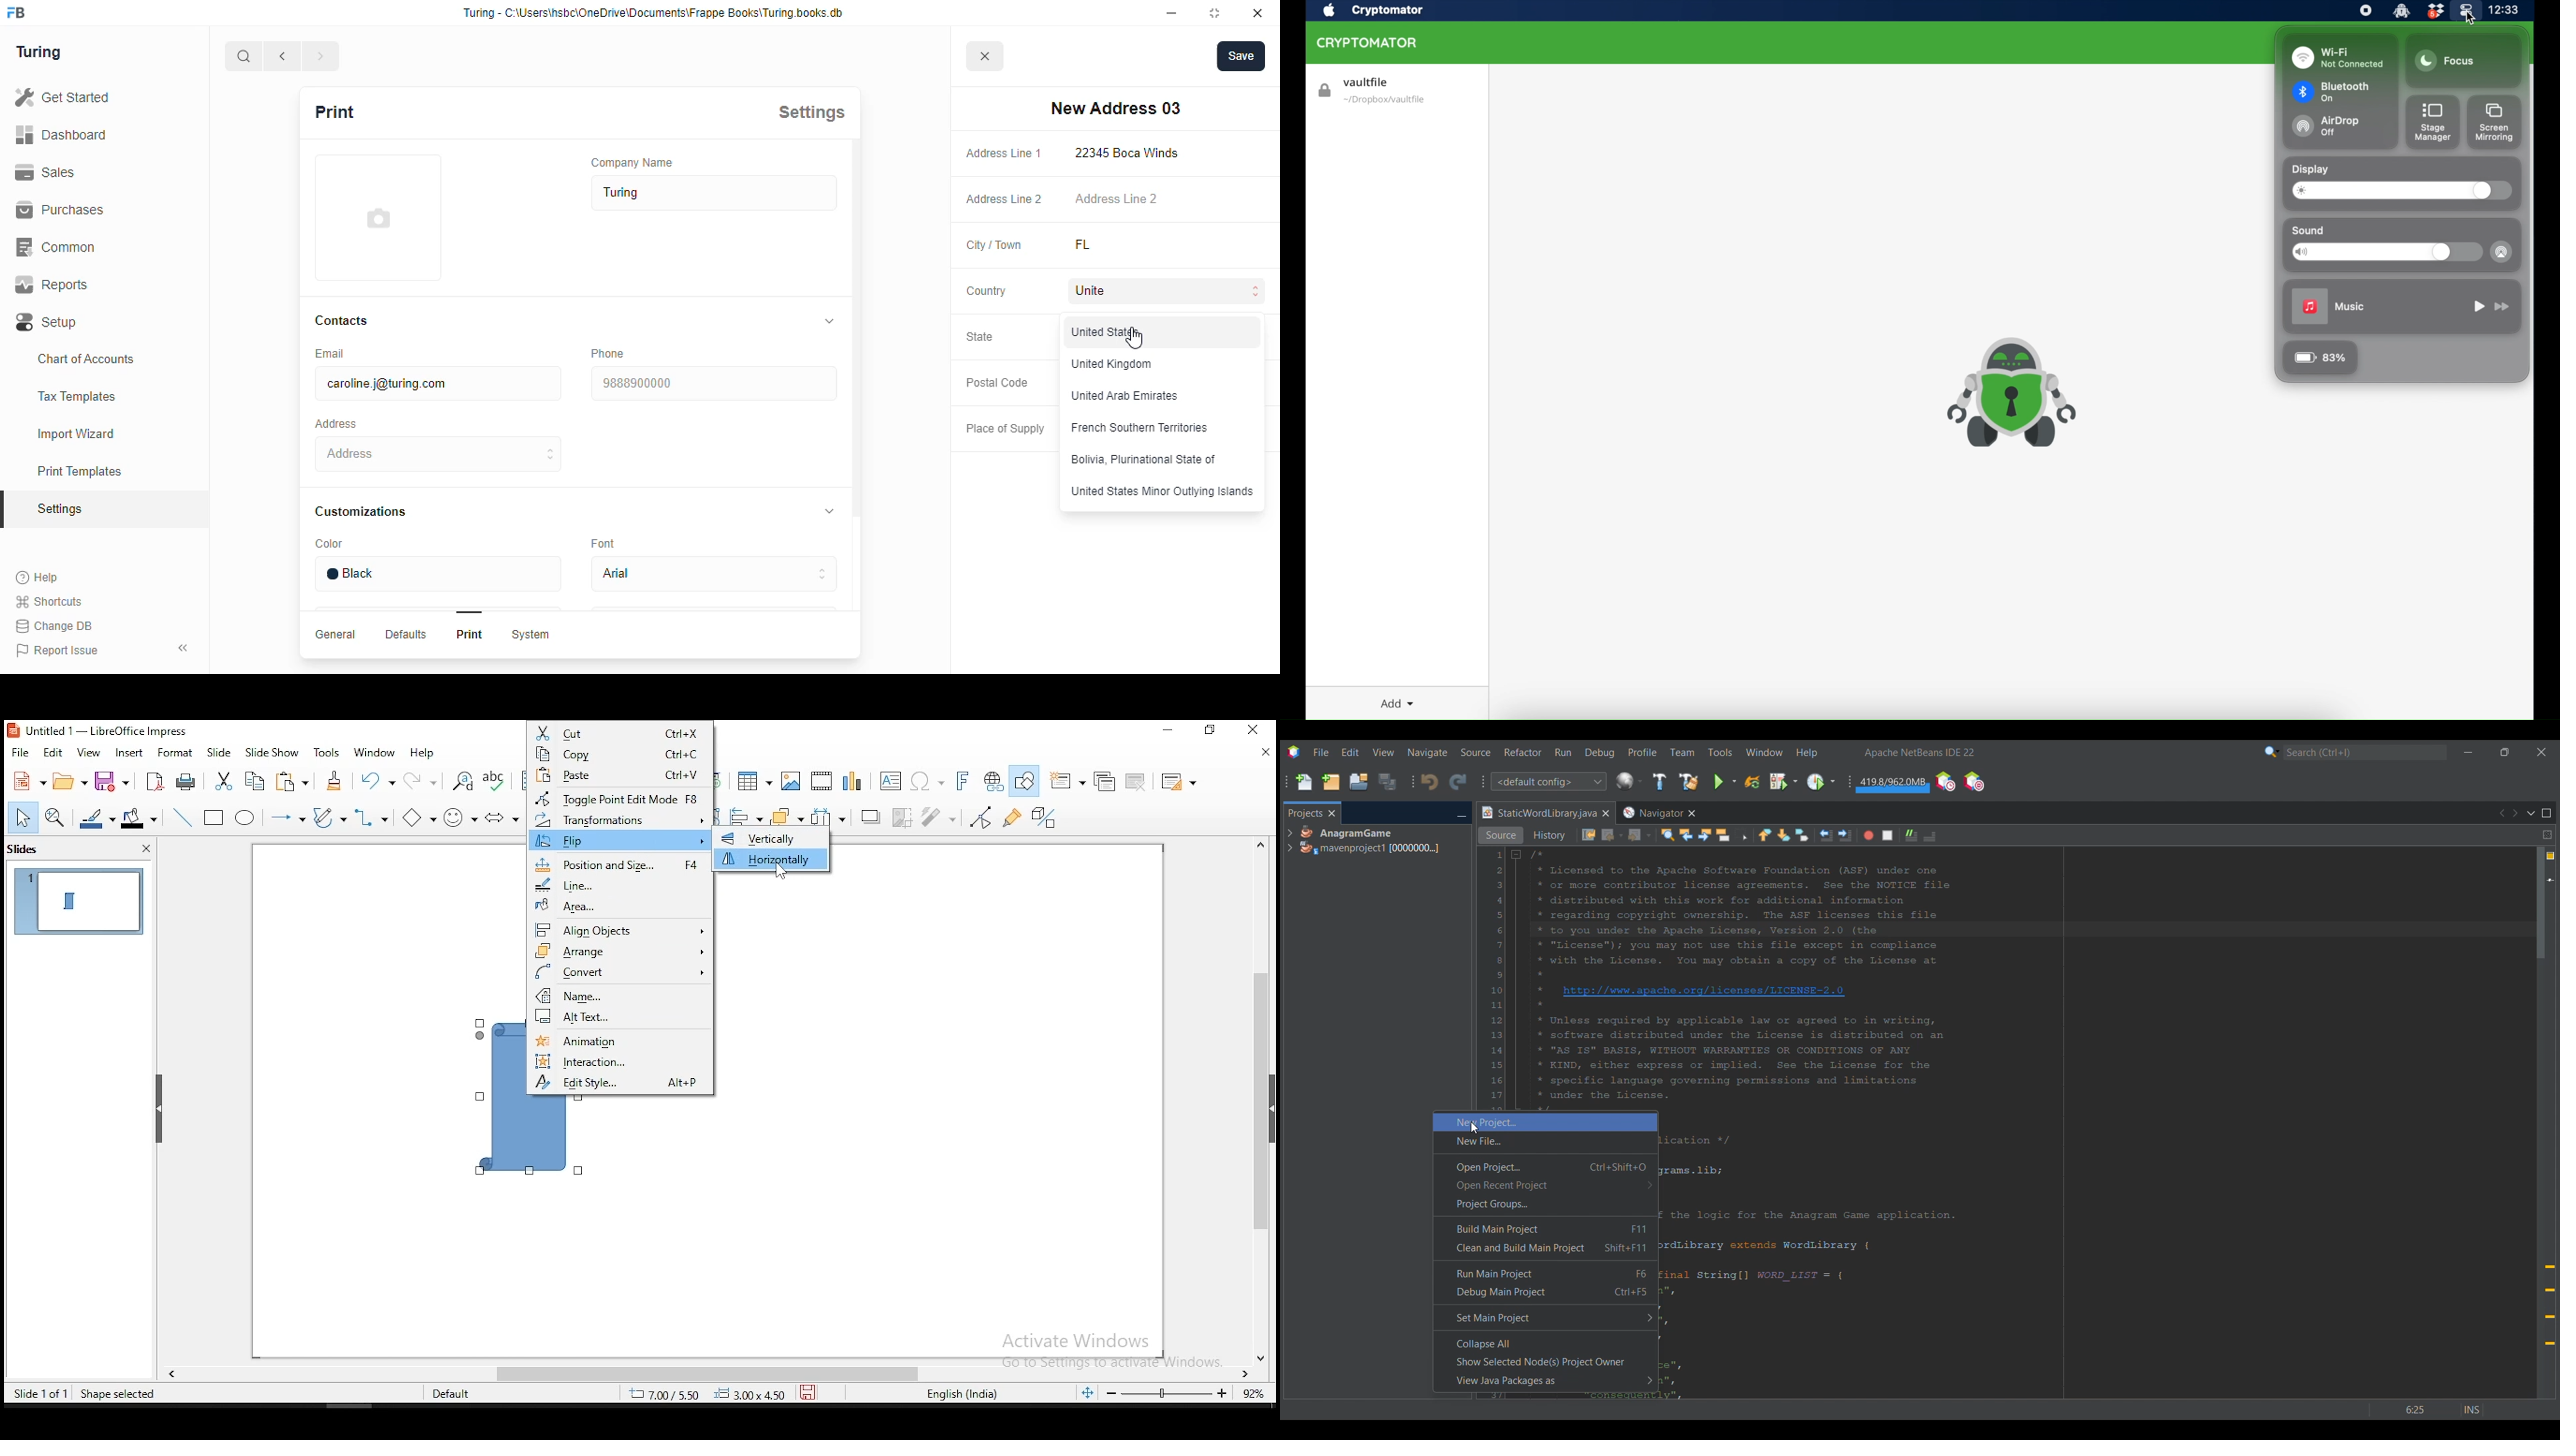  I want to click on Print, so click(469, 634).